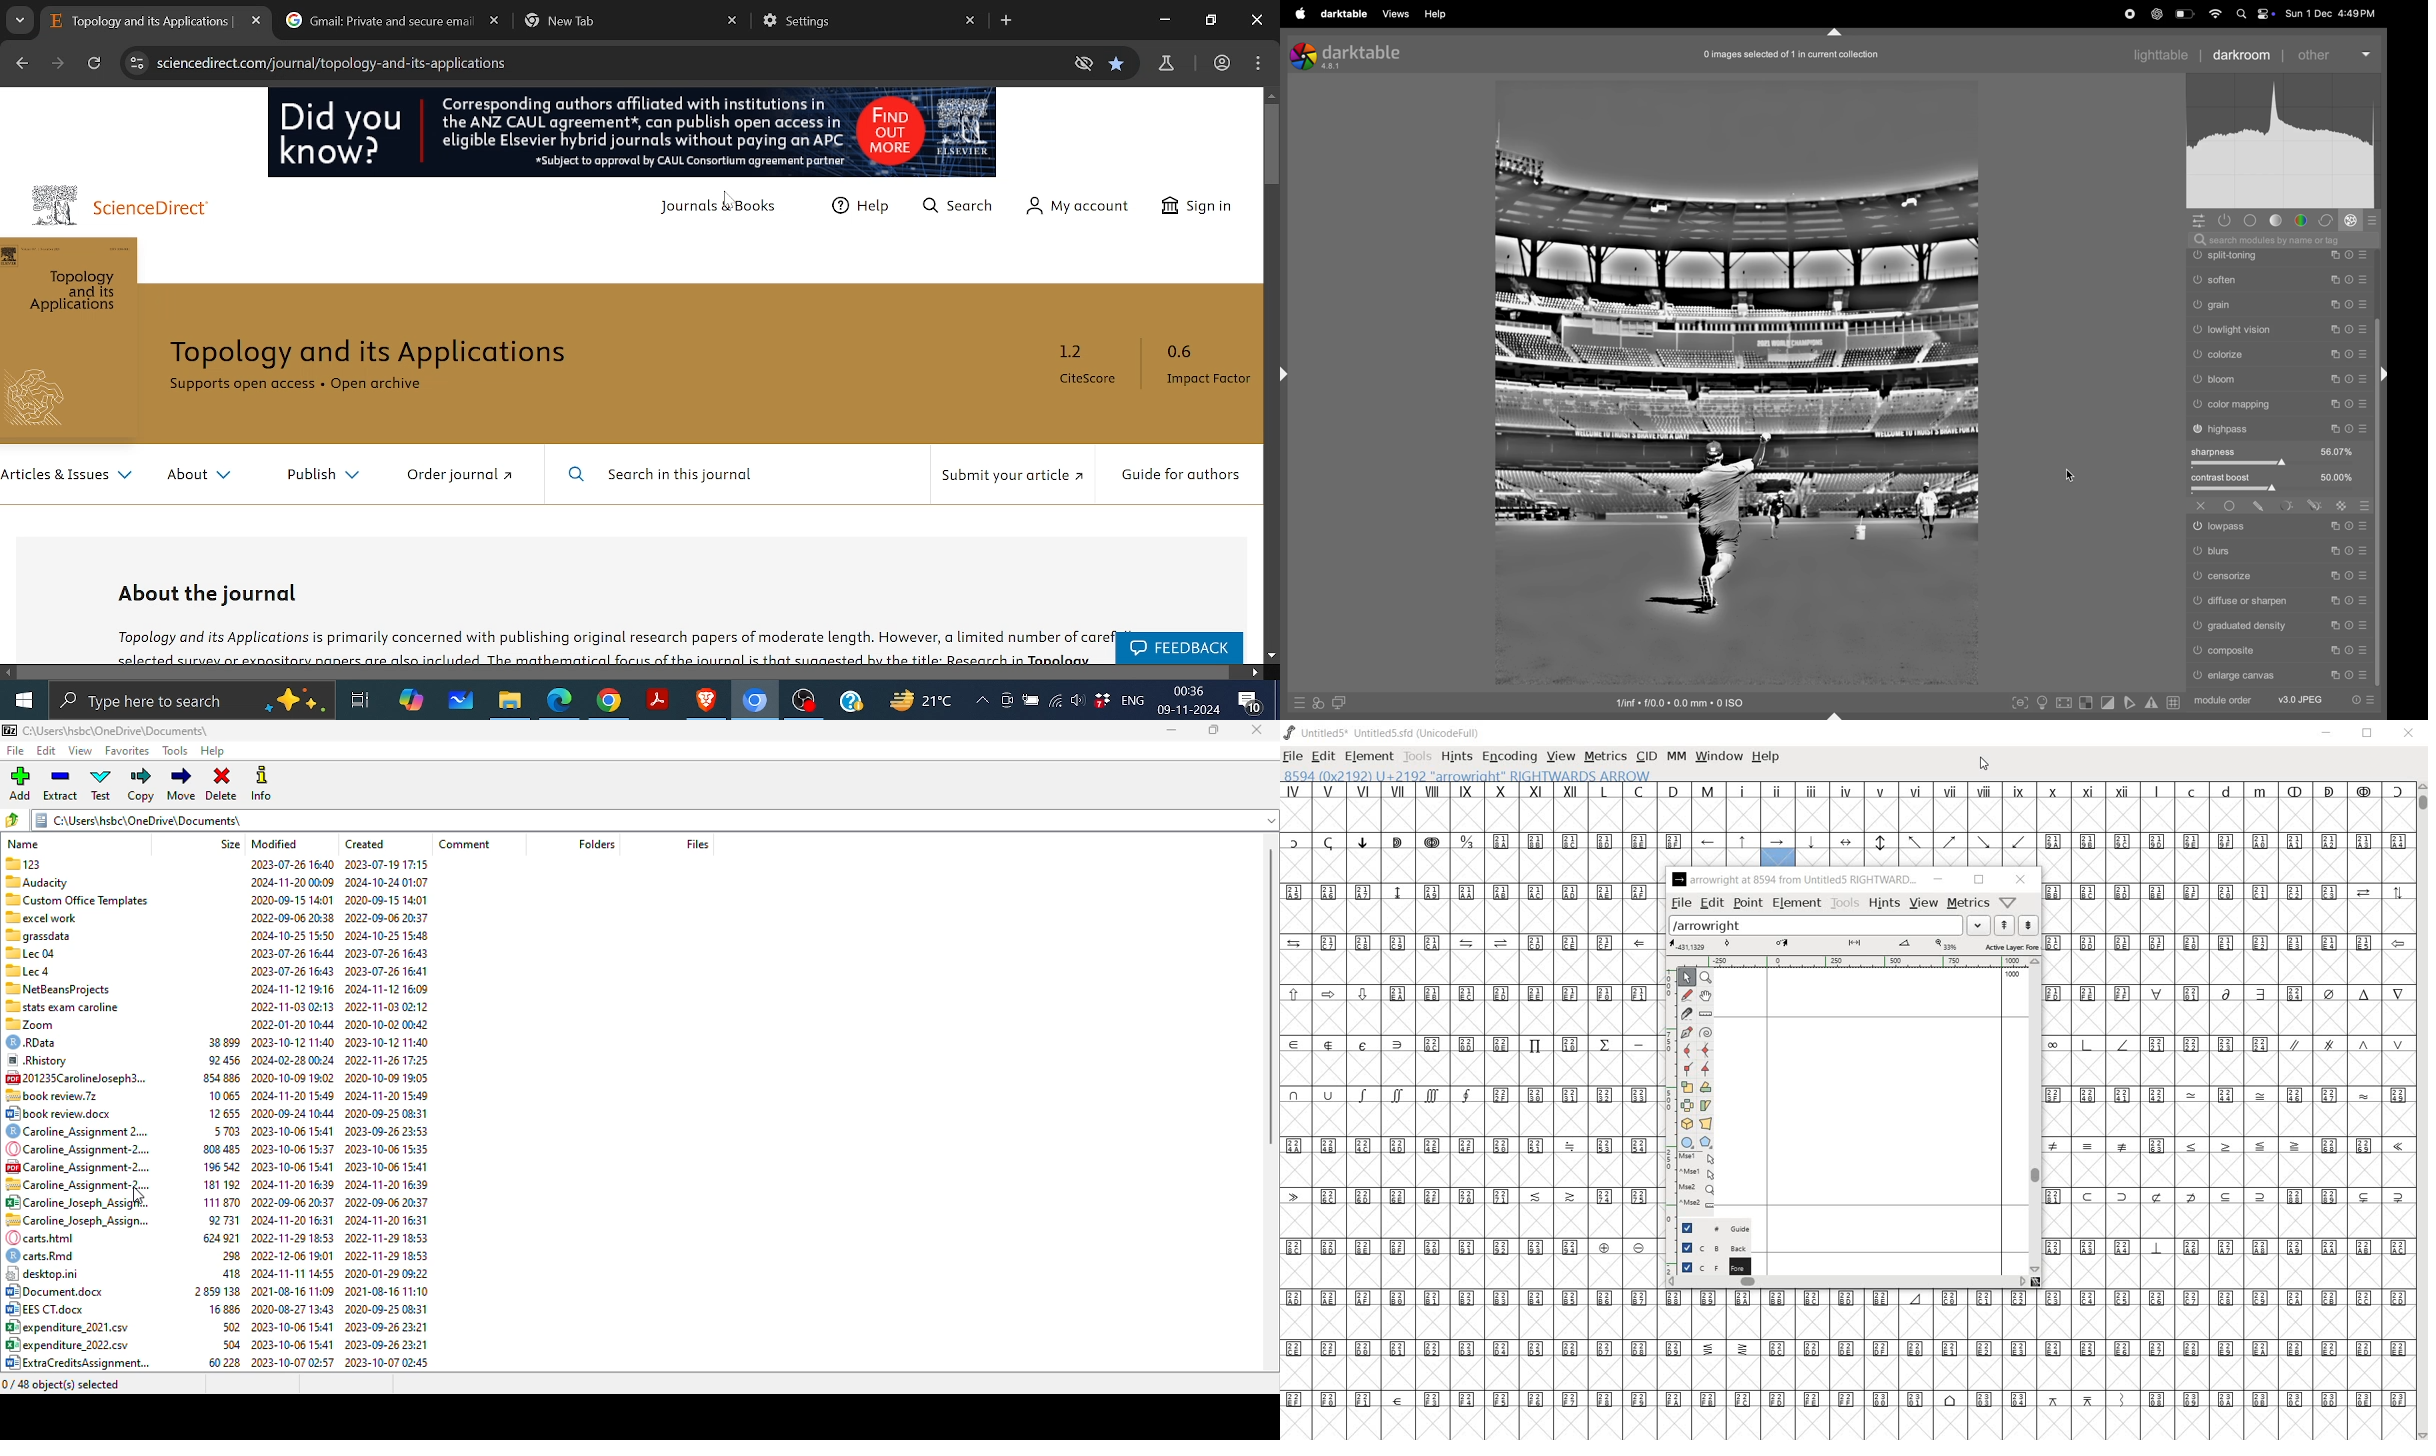 This screenshot has height=1456, width=2436. Describe the element at coordinates (2371, 222) in the screenshot. I see `presets` at that location.